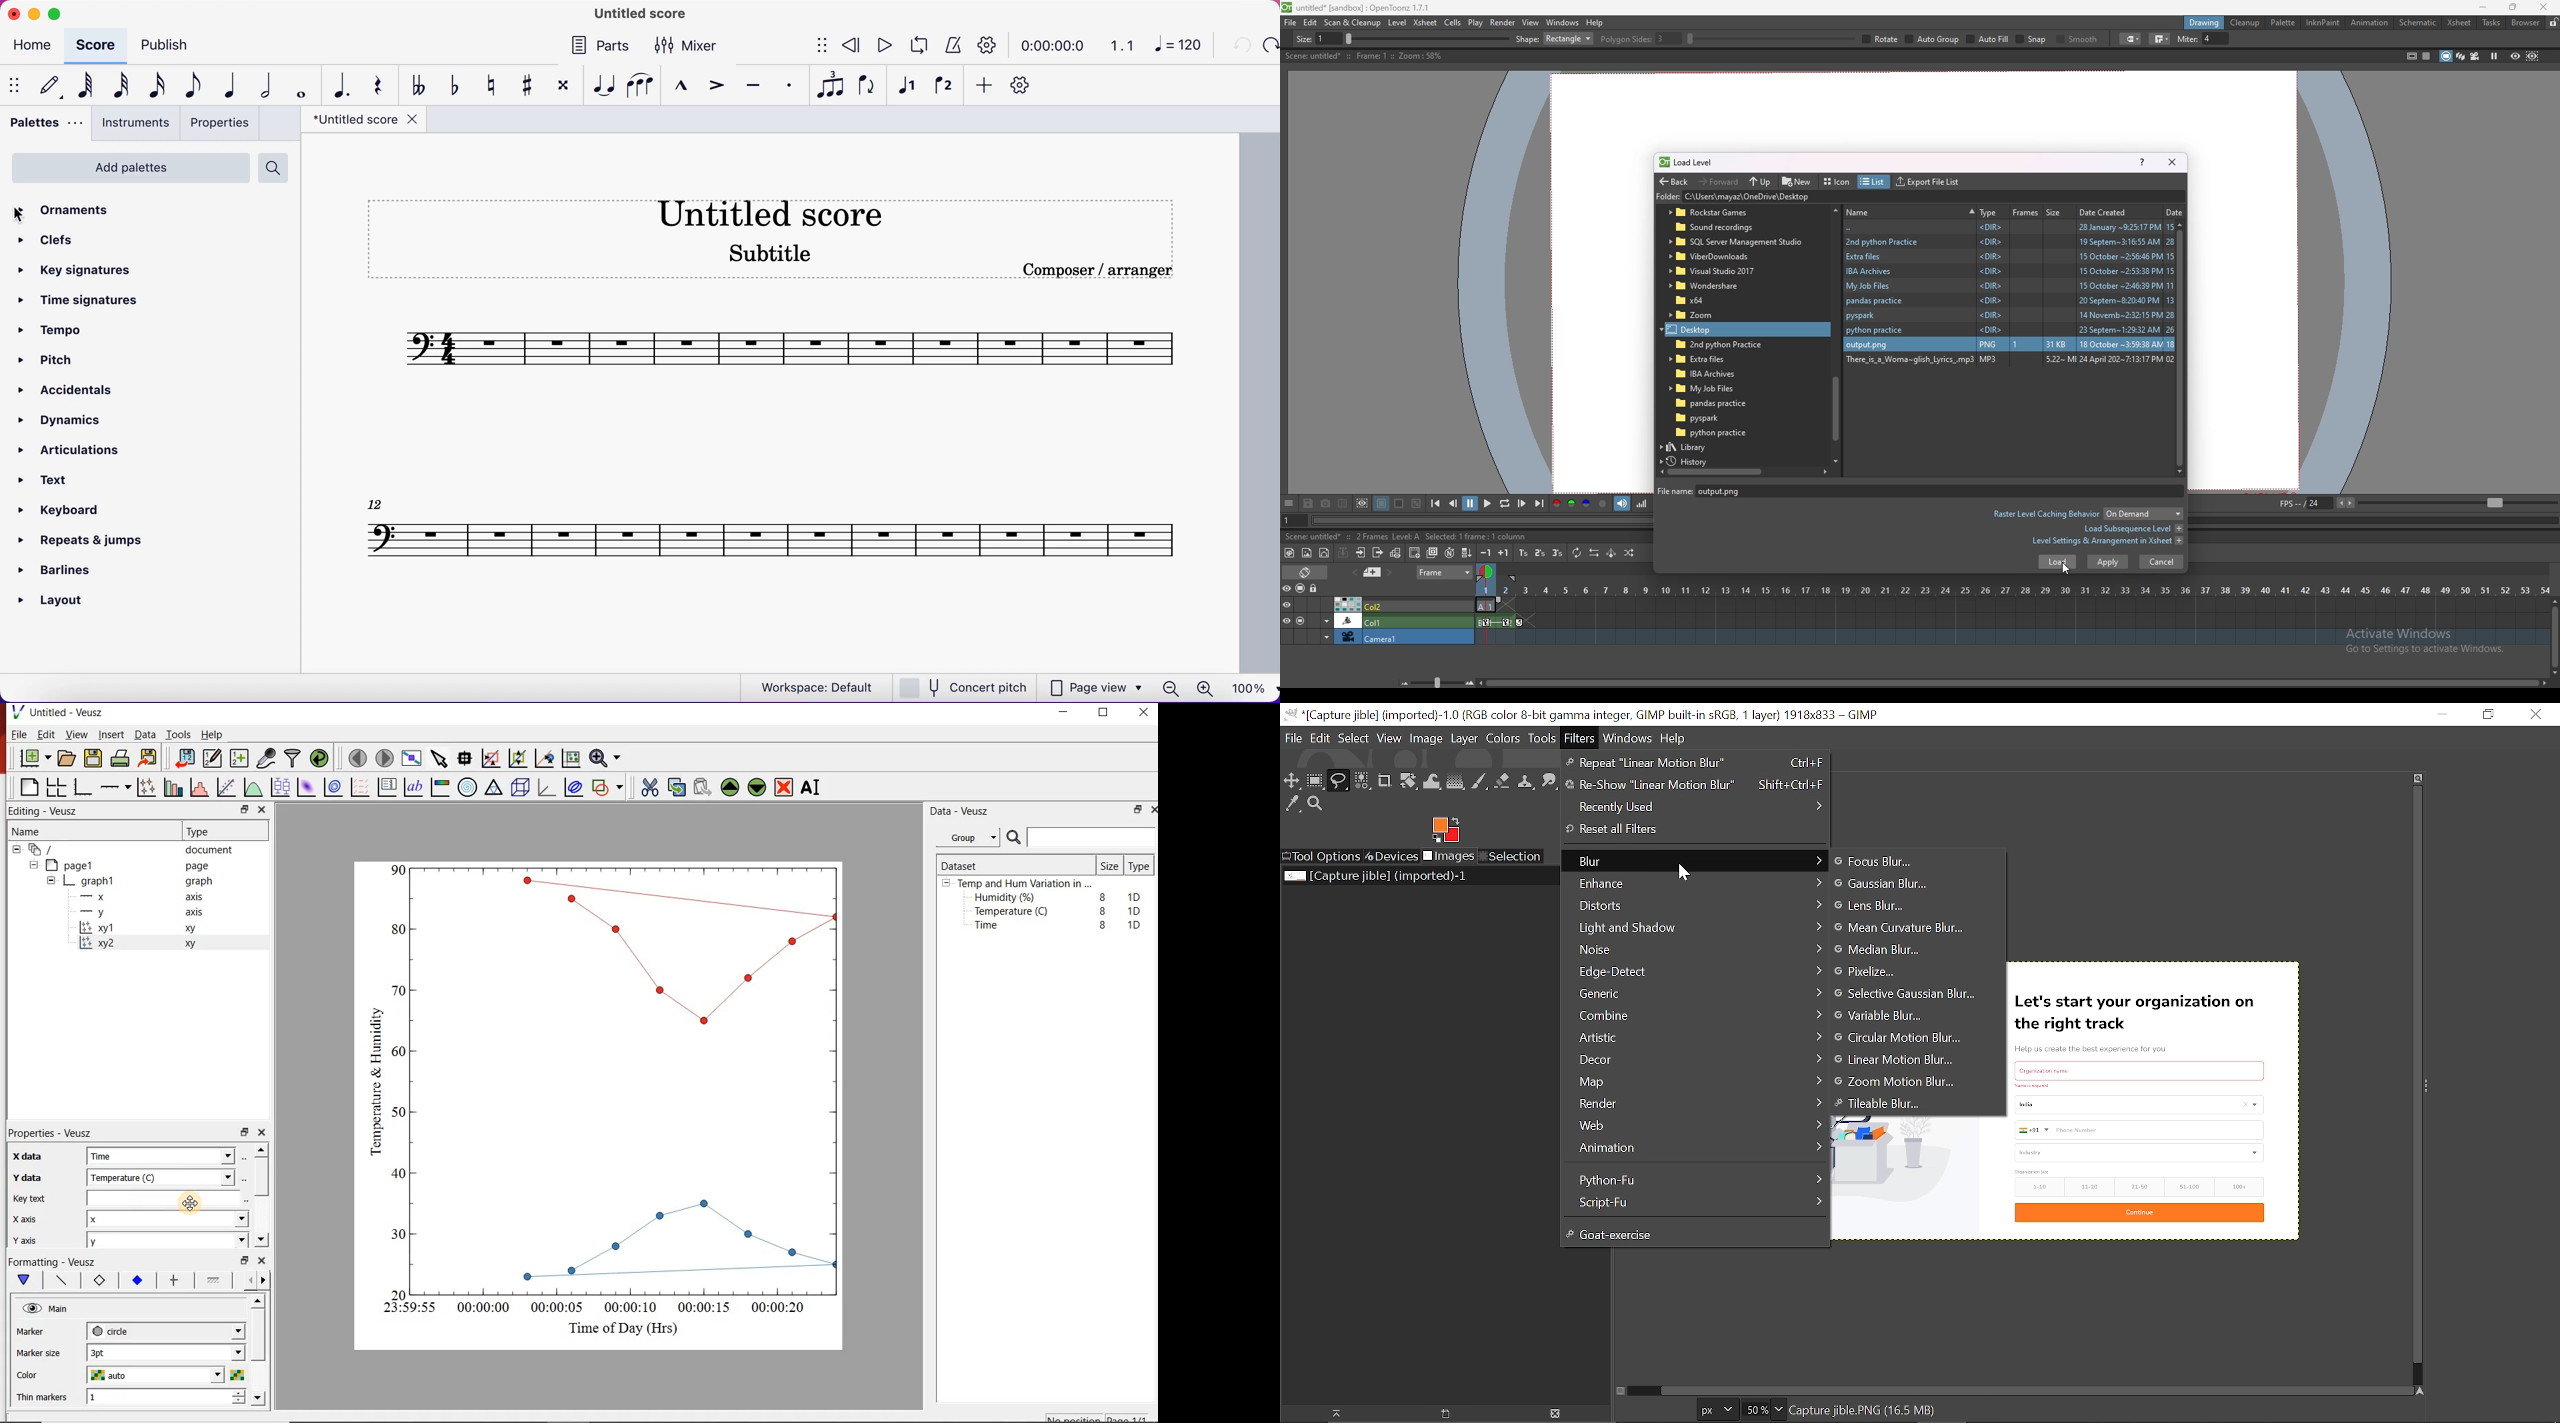 The width and height of the screenshot is (2576, 1428). I want to click on 3pt, so click(114, 1351).